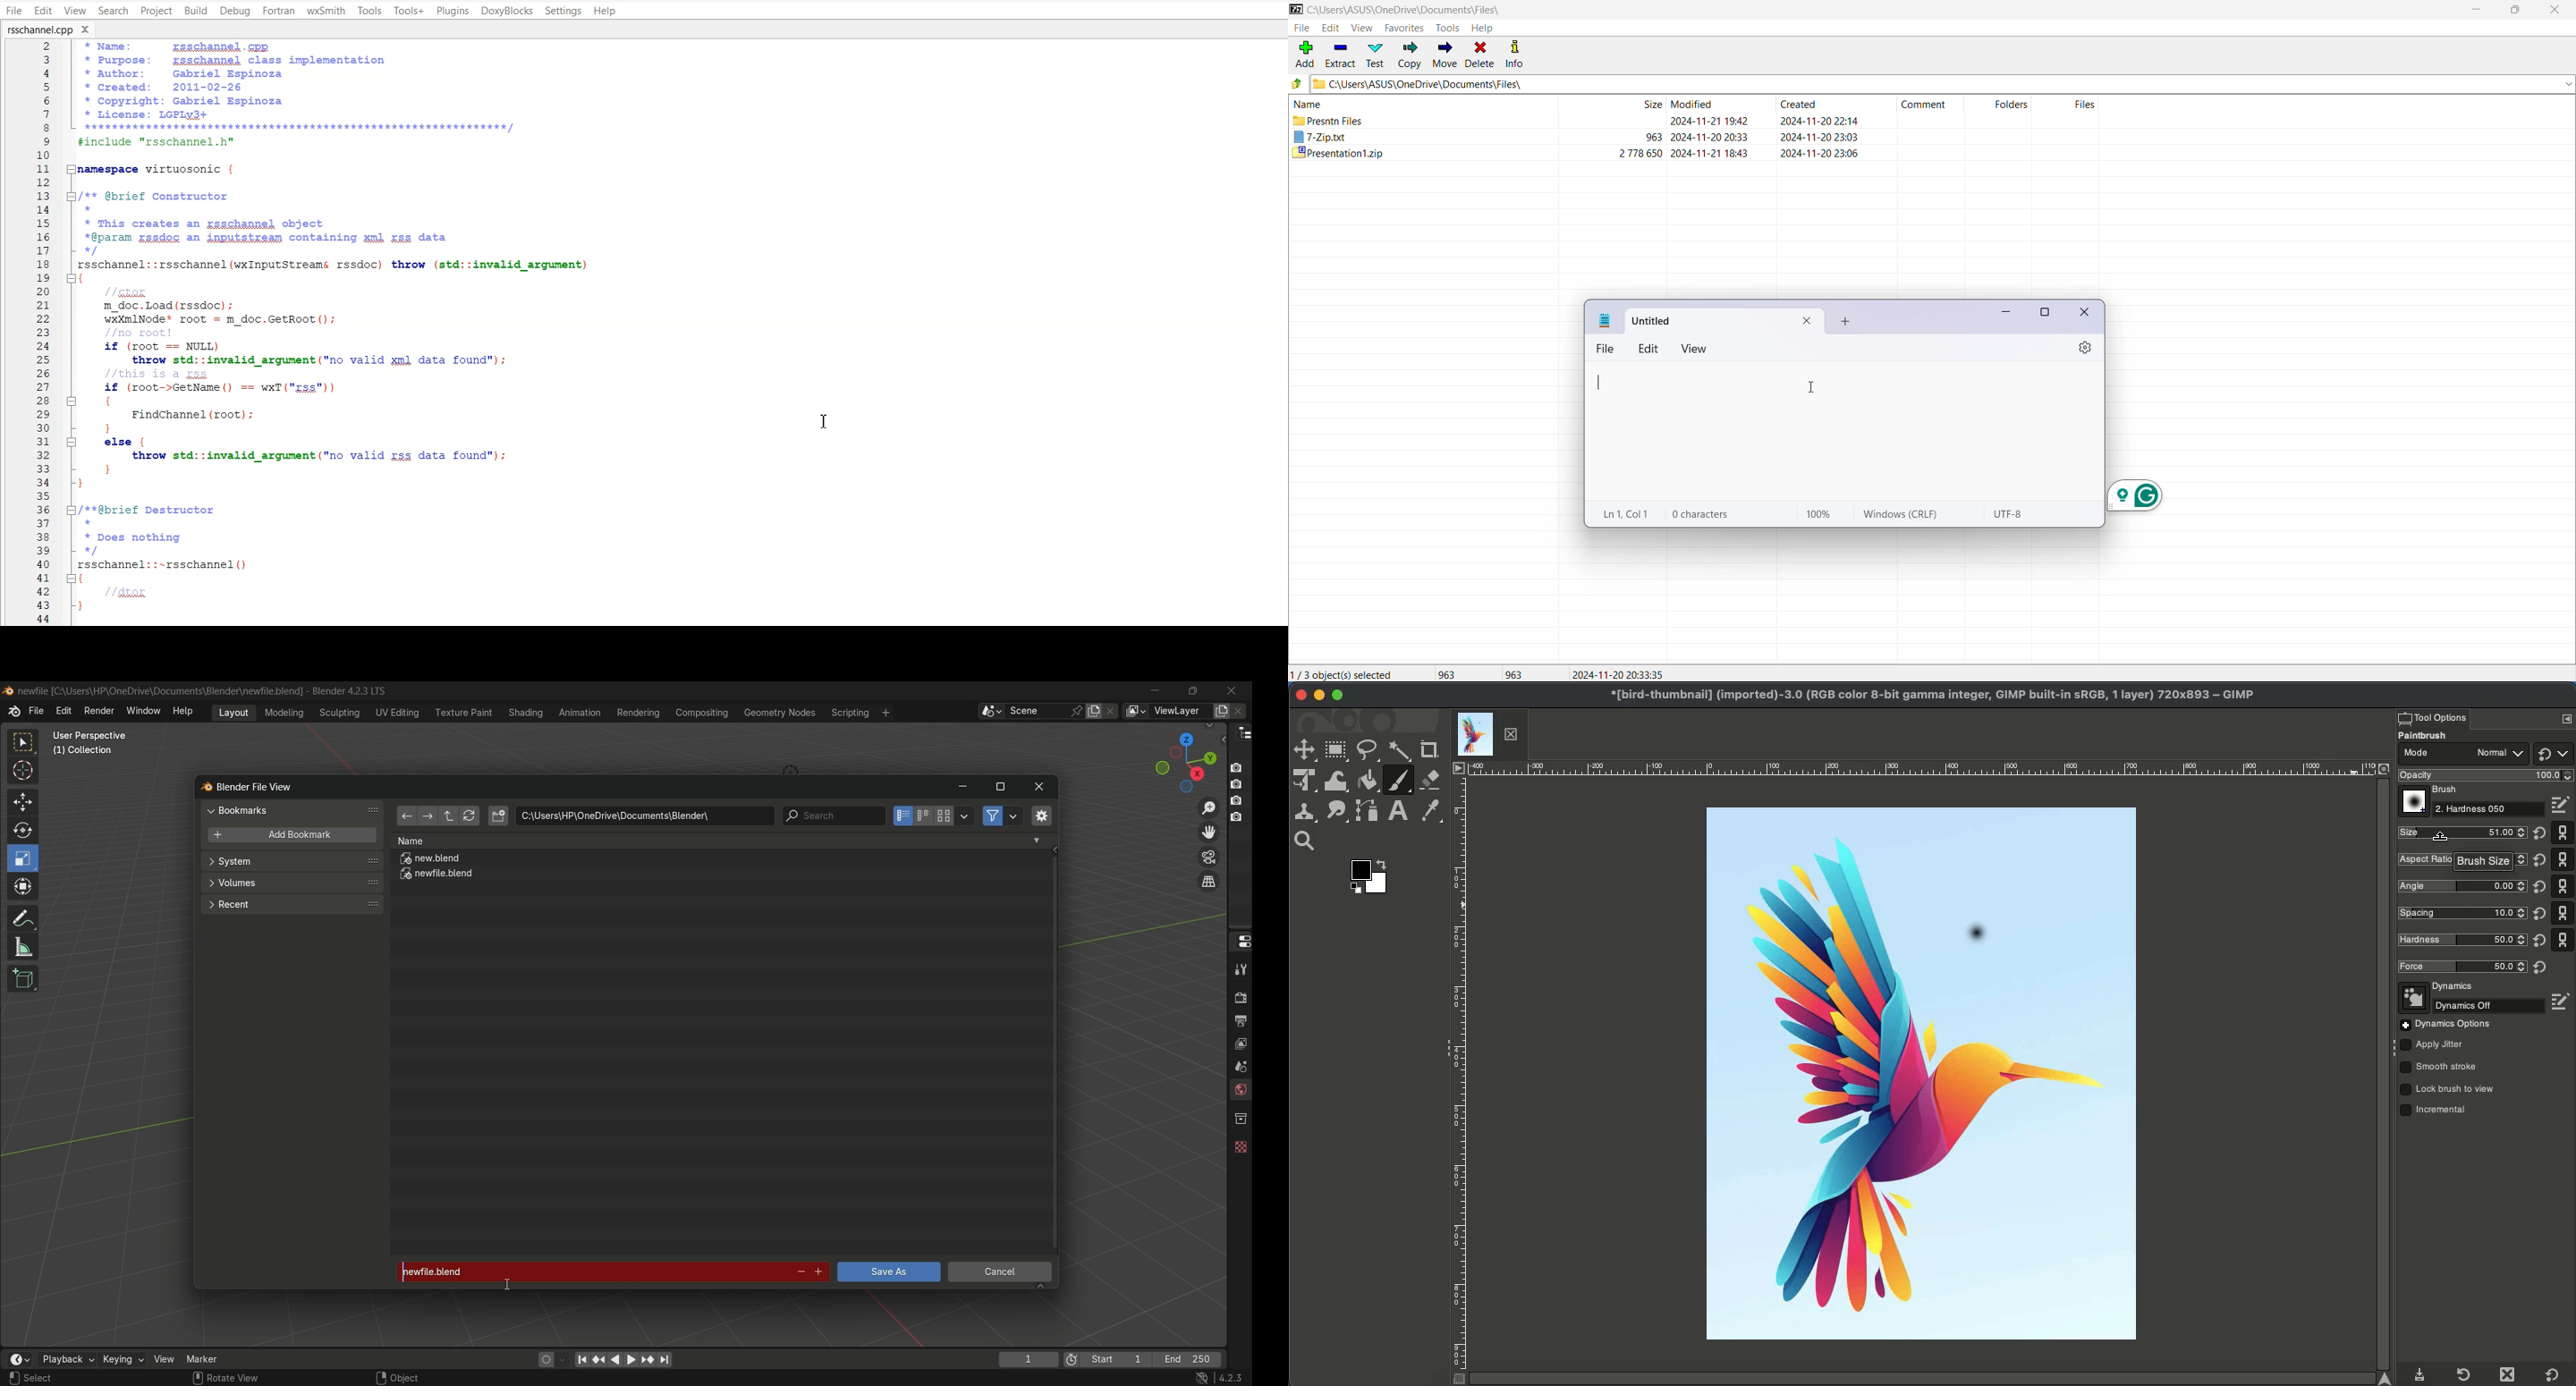 The image size is (2576, 1400). Describe the element at coordinates (406, 817) in the screenshot. I see `back` at that location.